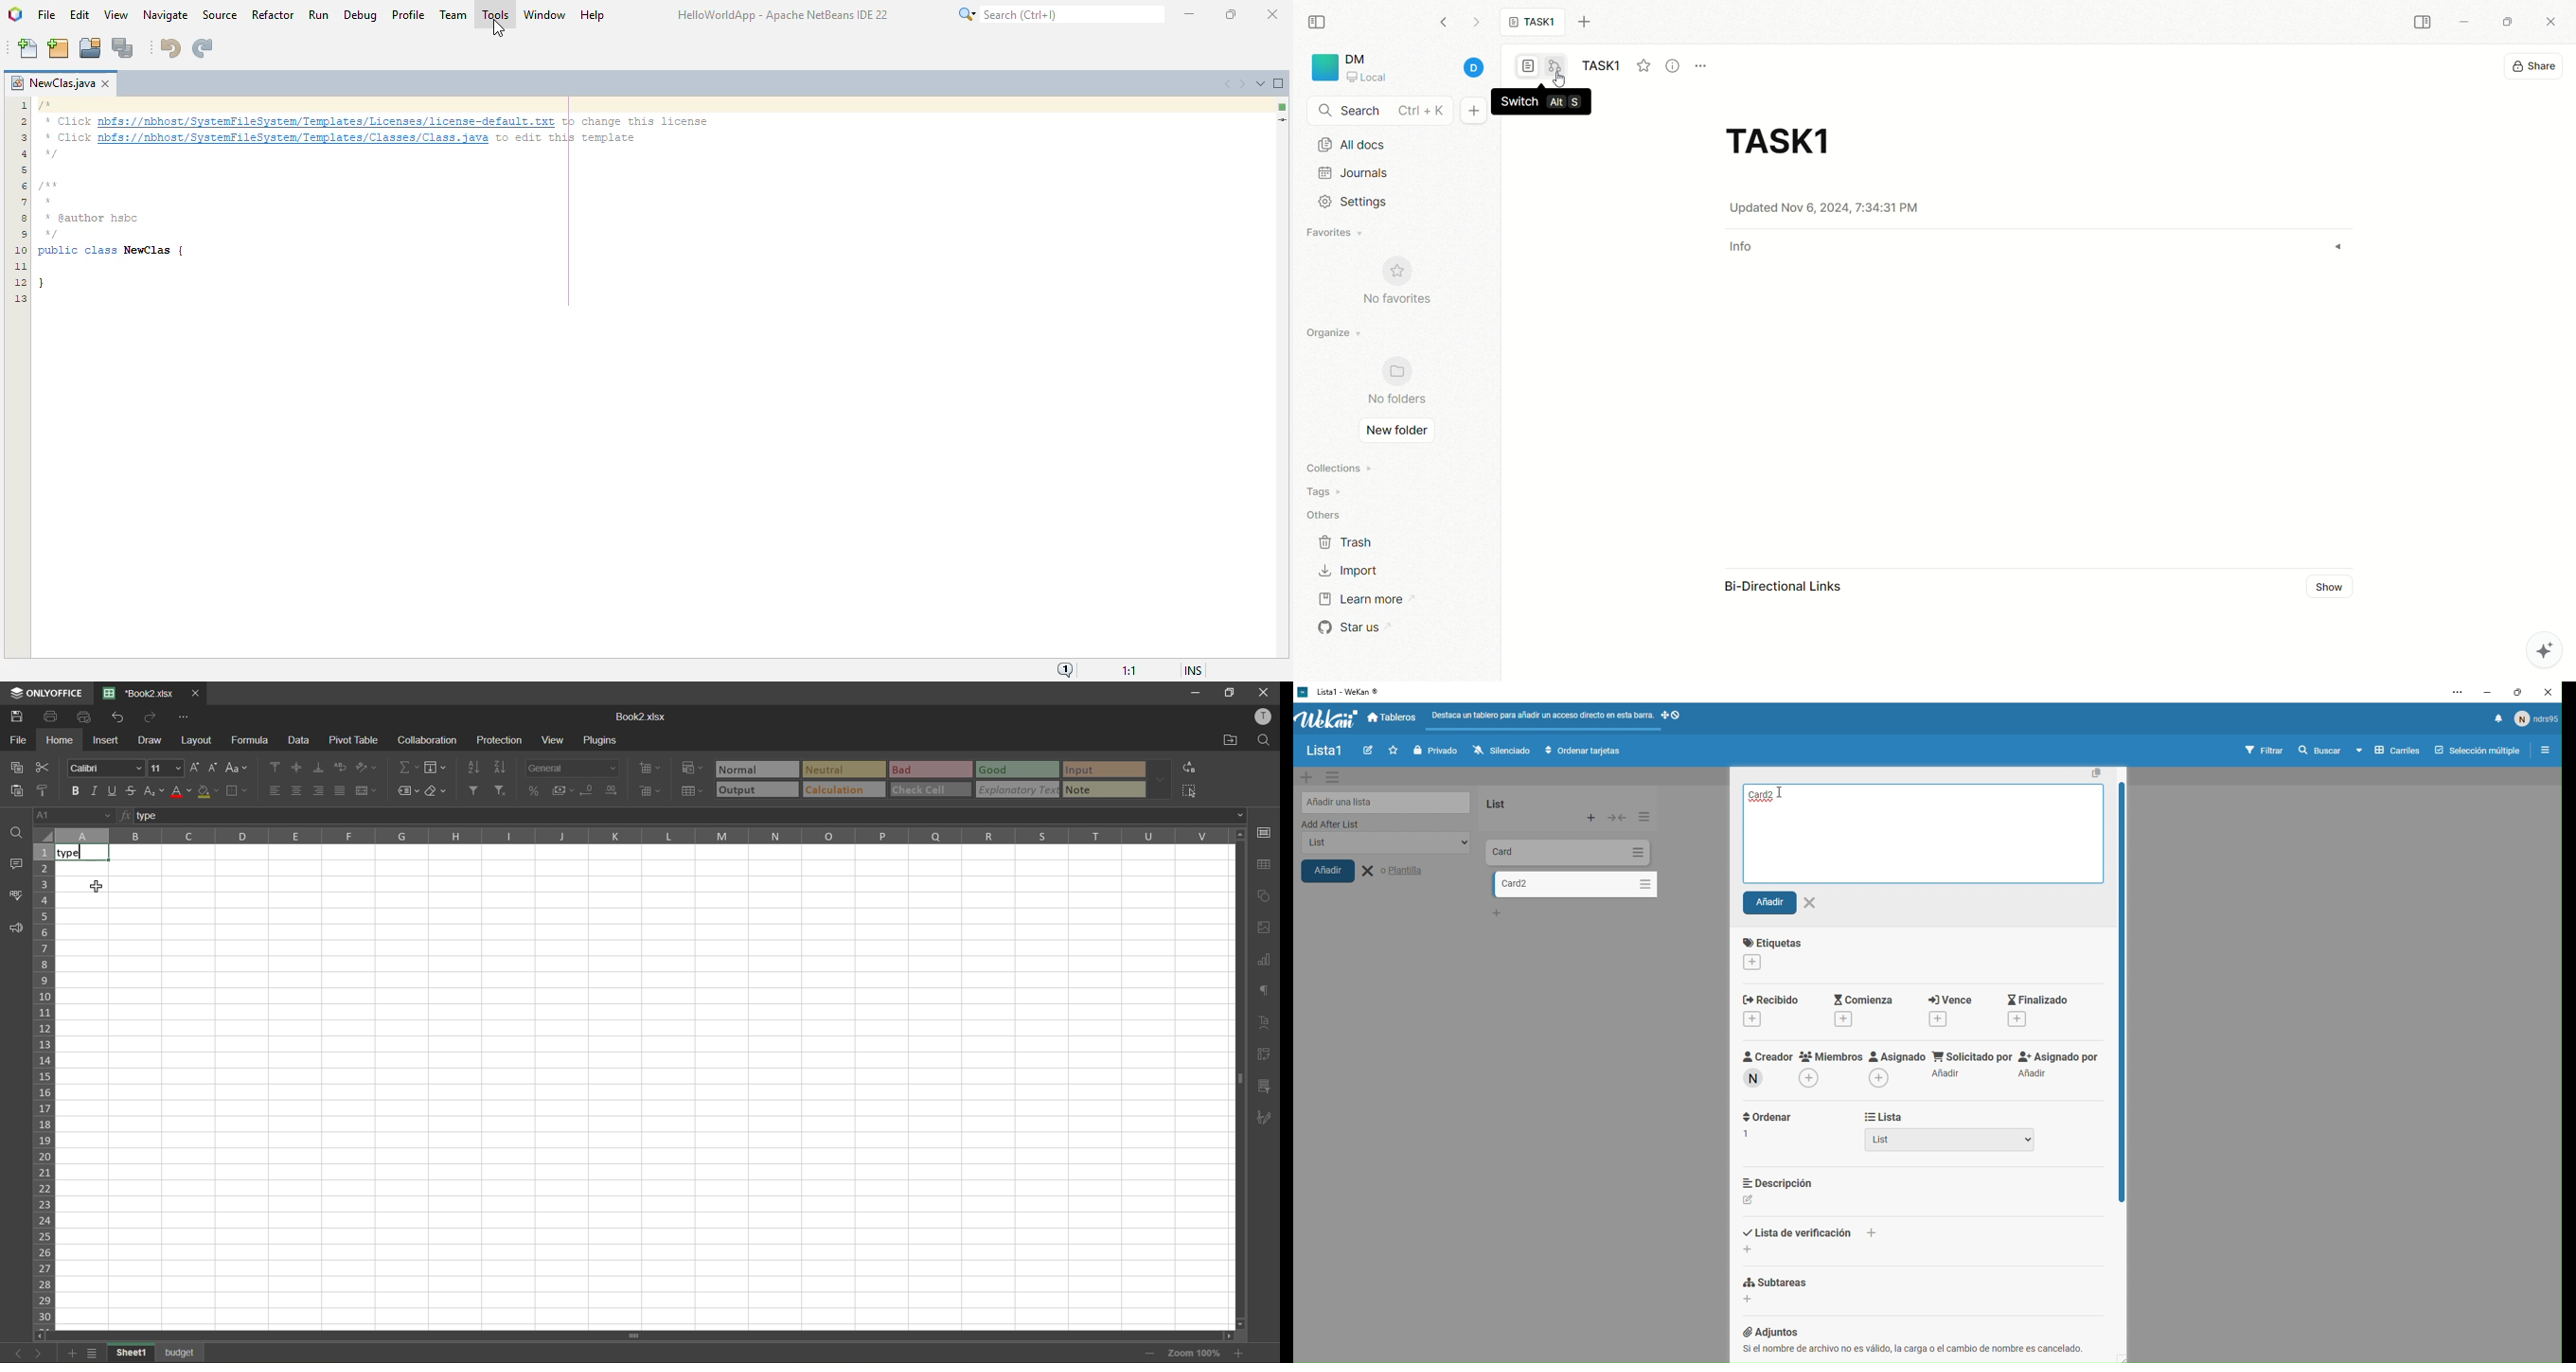 The image size is (2576, 1372). What do you see at coordinates (93, 1353) in the screenshot?
I see `sheet list` at bounding box center [93, 1353].